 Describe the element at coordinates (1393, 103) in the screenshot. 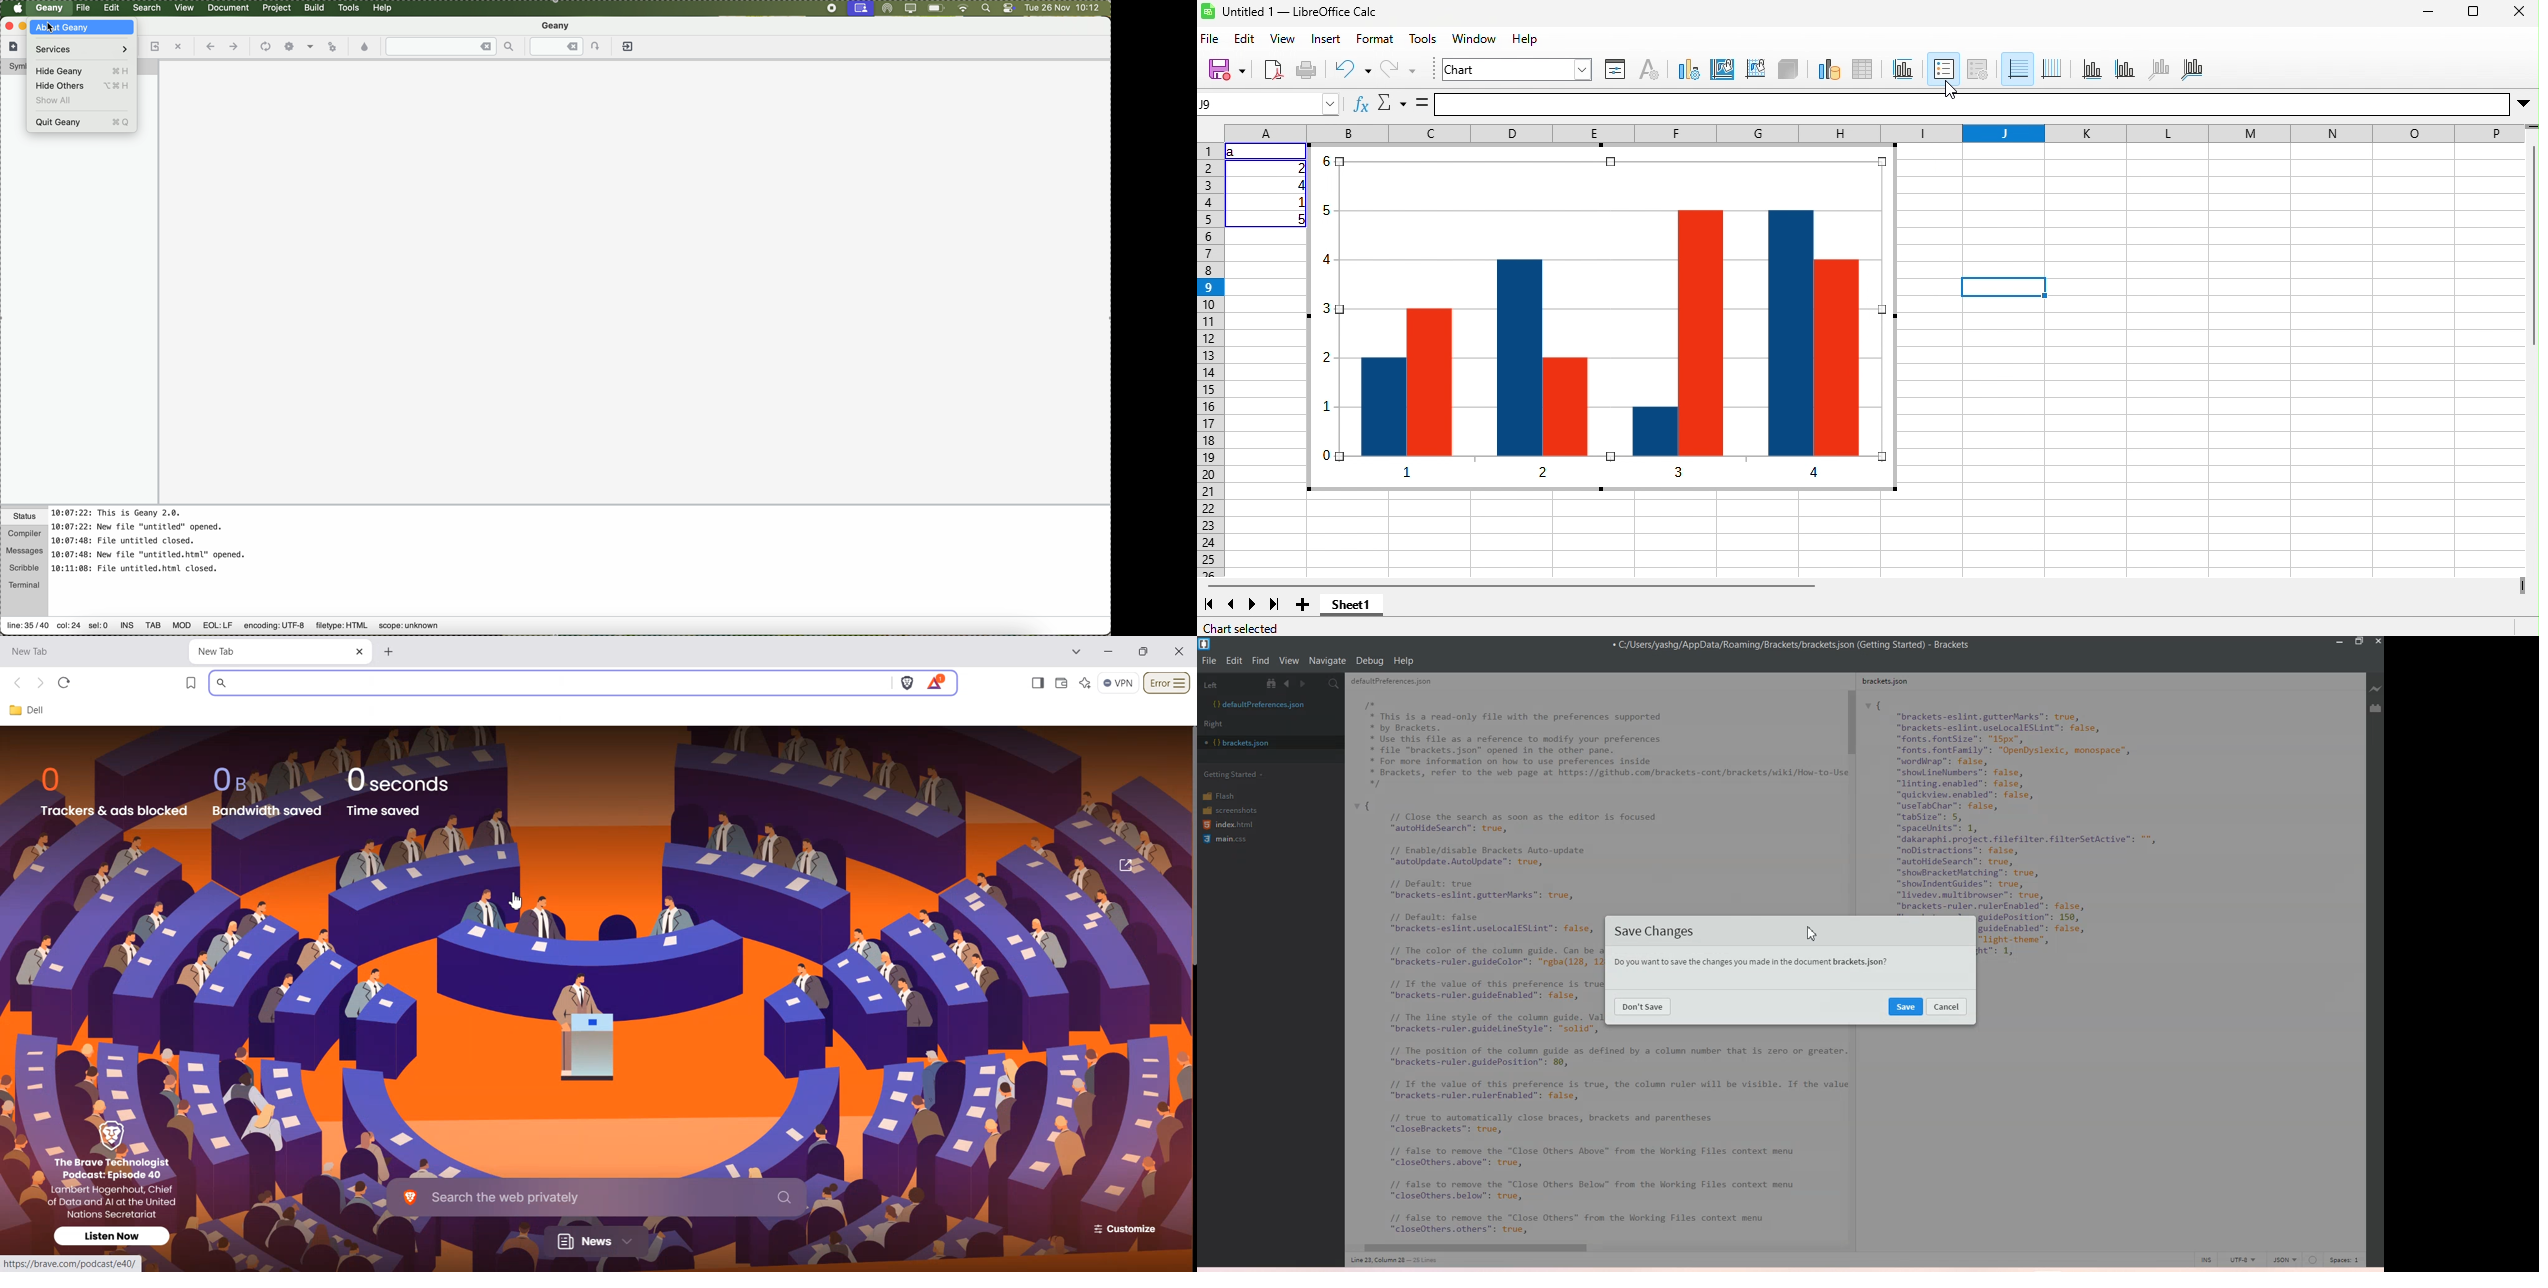

I see `select function` at that location.